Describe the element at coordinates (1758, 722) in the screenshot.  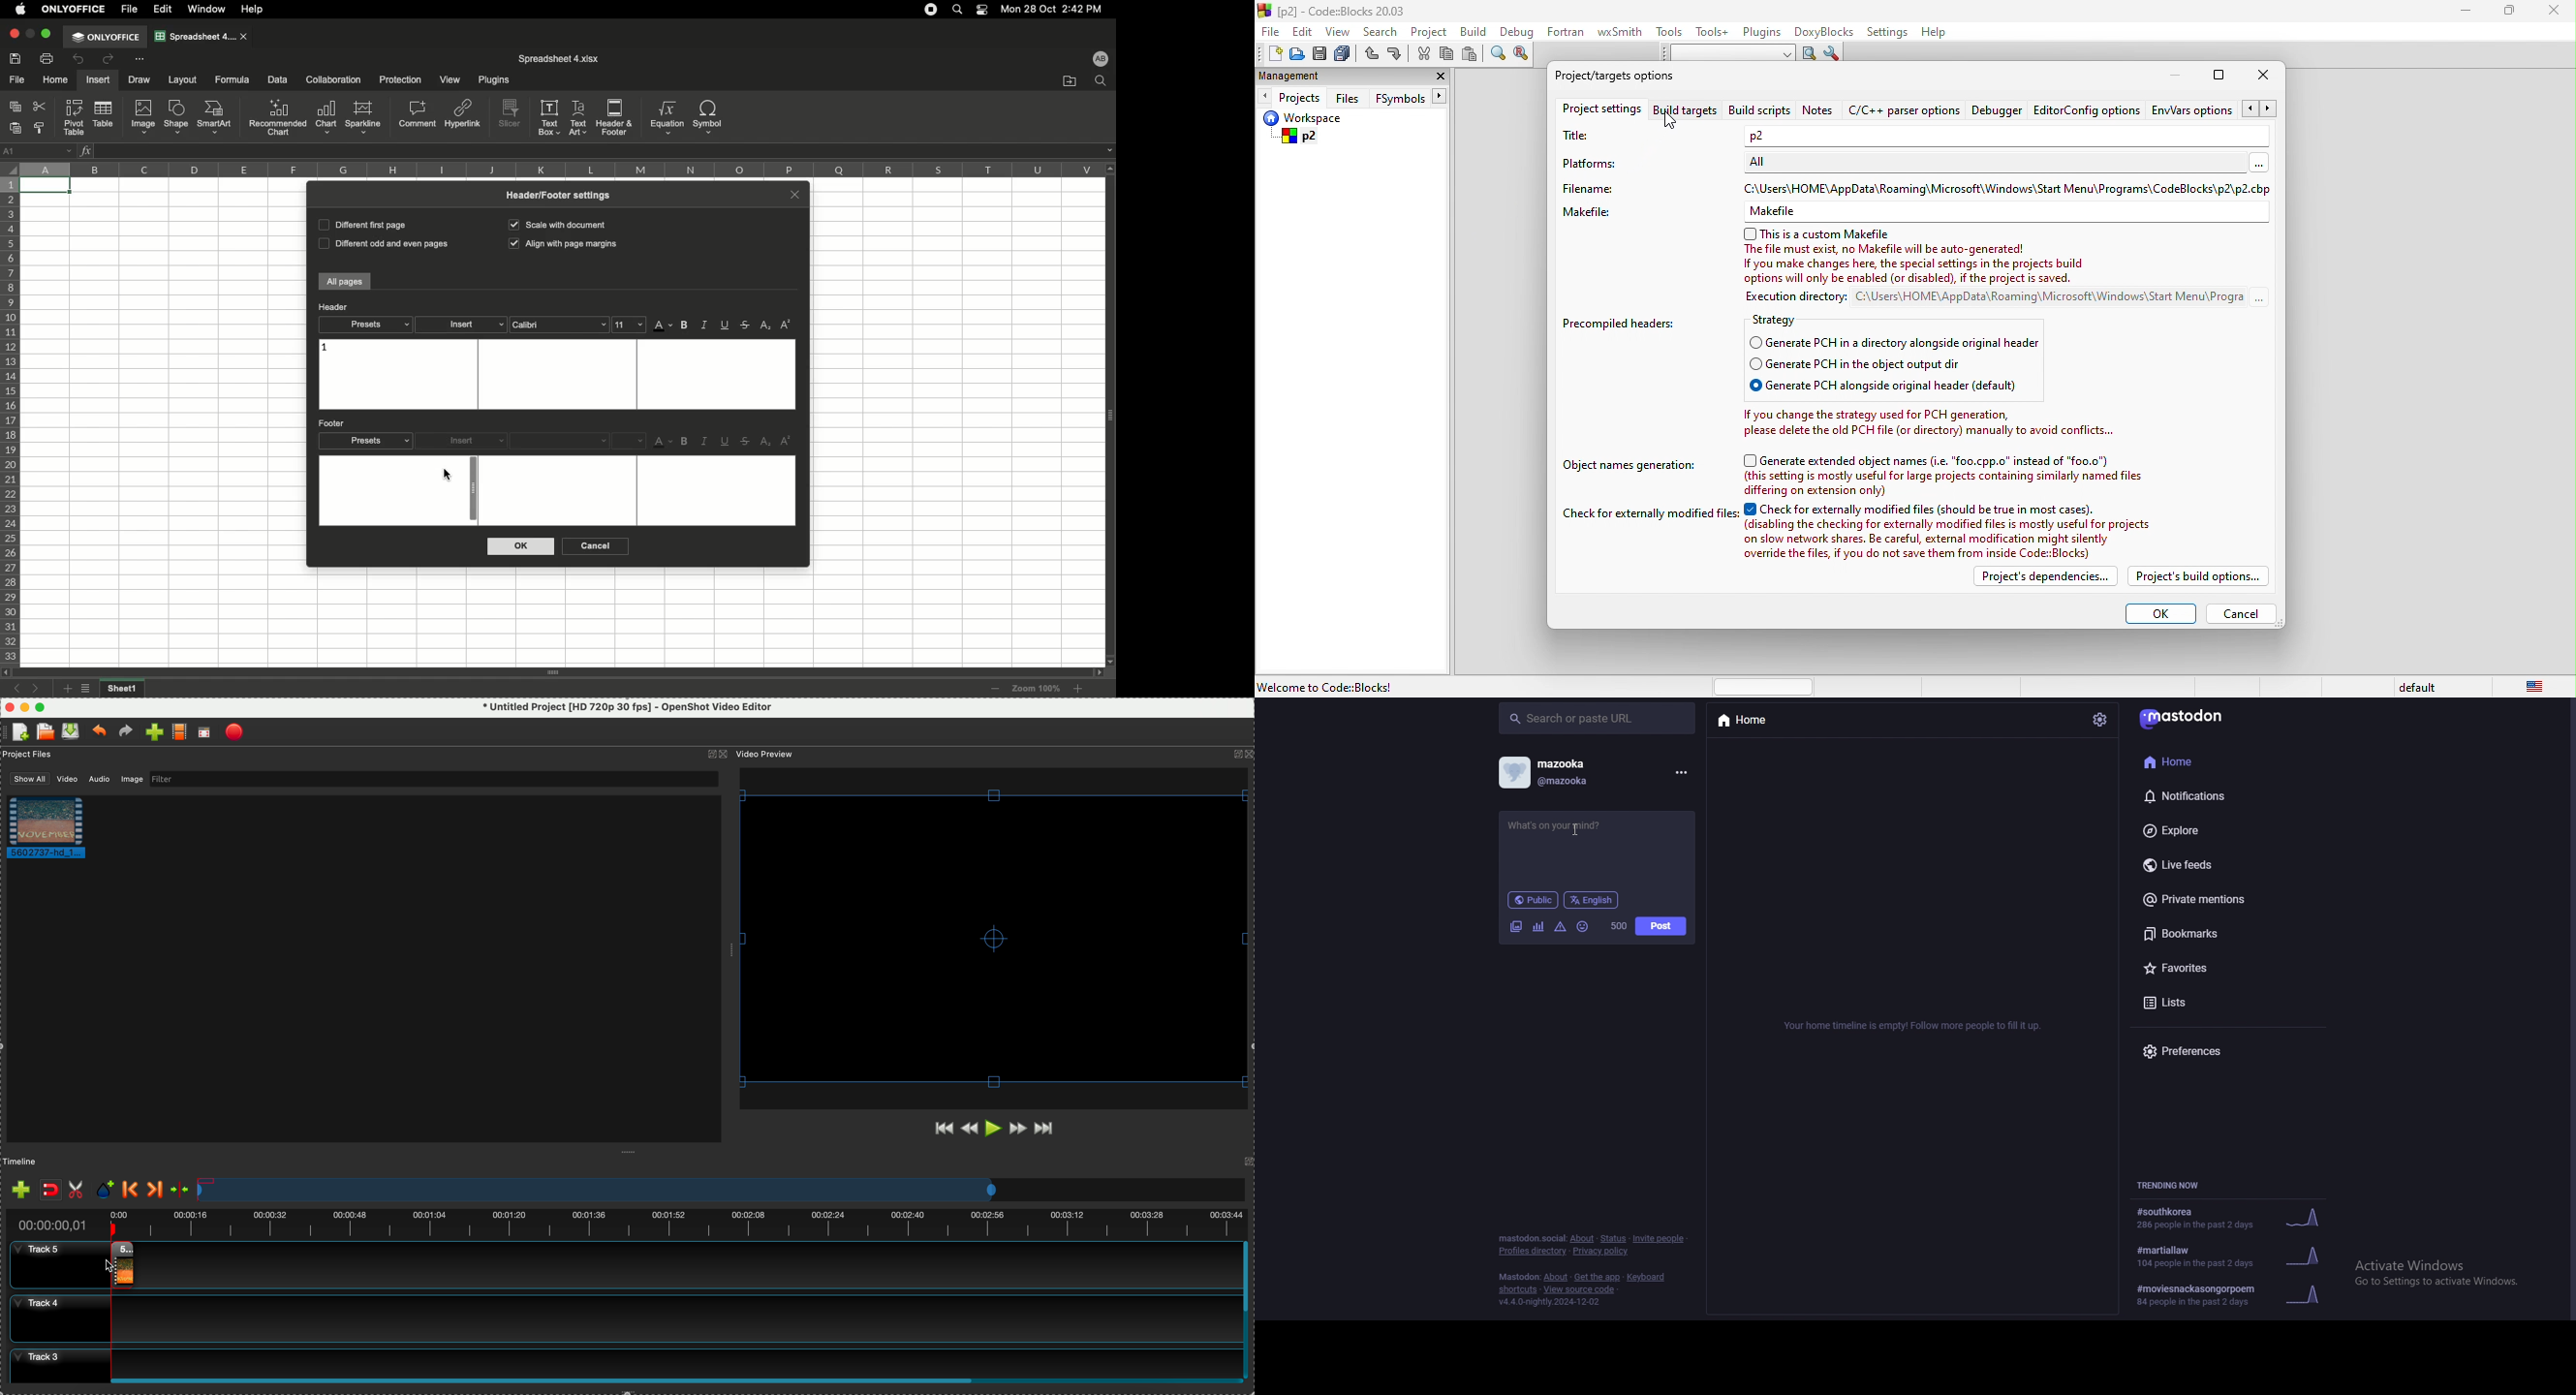
I see `home` at that location.